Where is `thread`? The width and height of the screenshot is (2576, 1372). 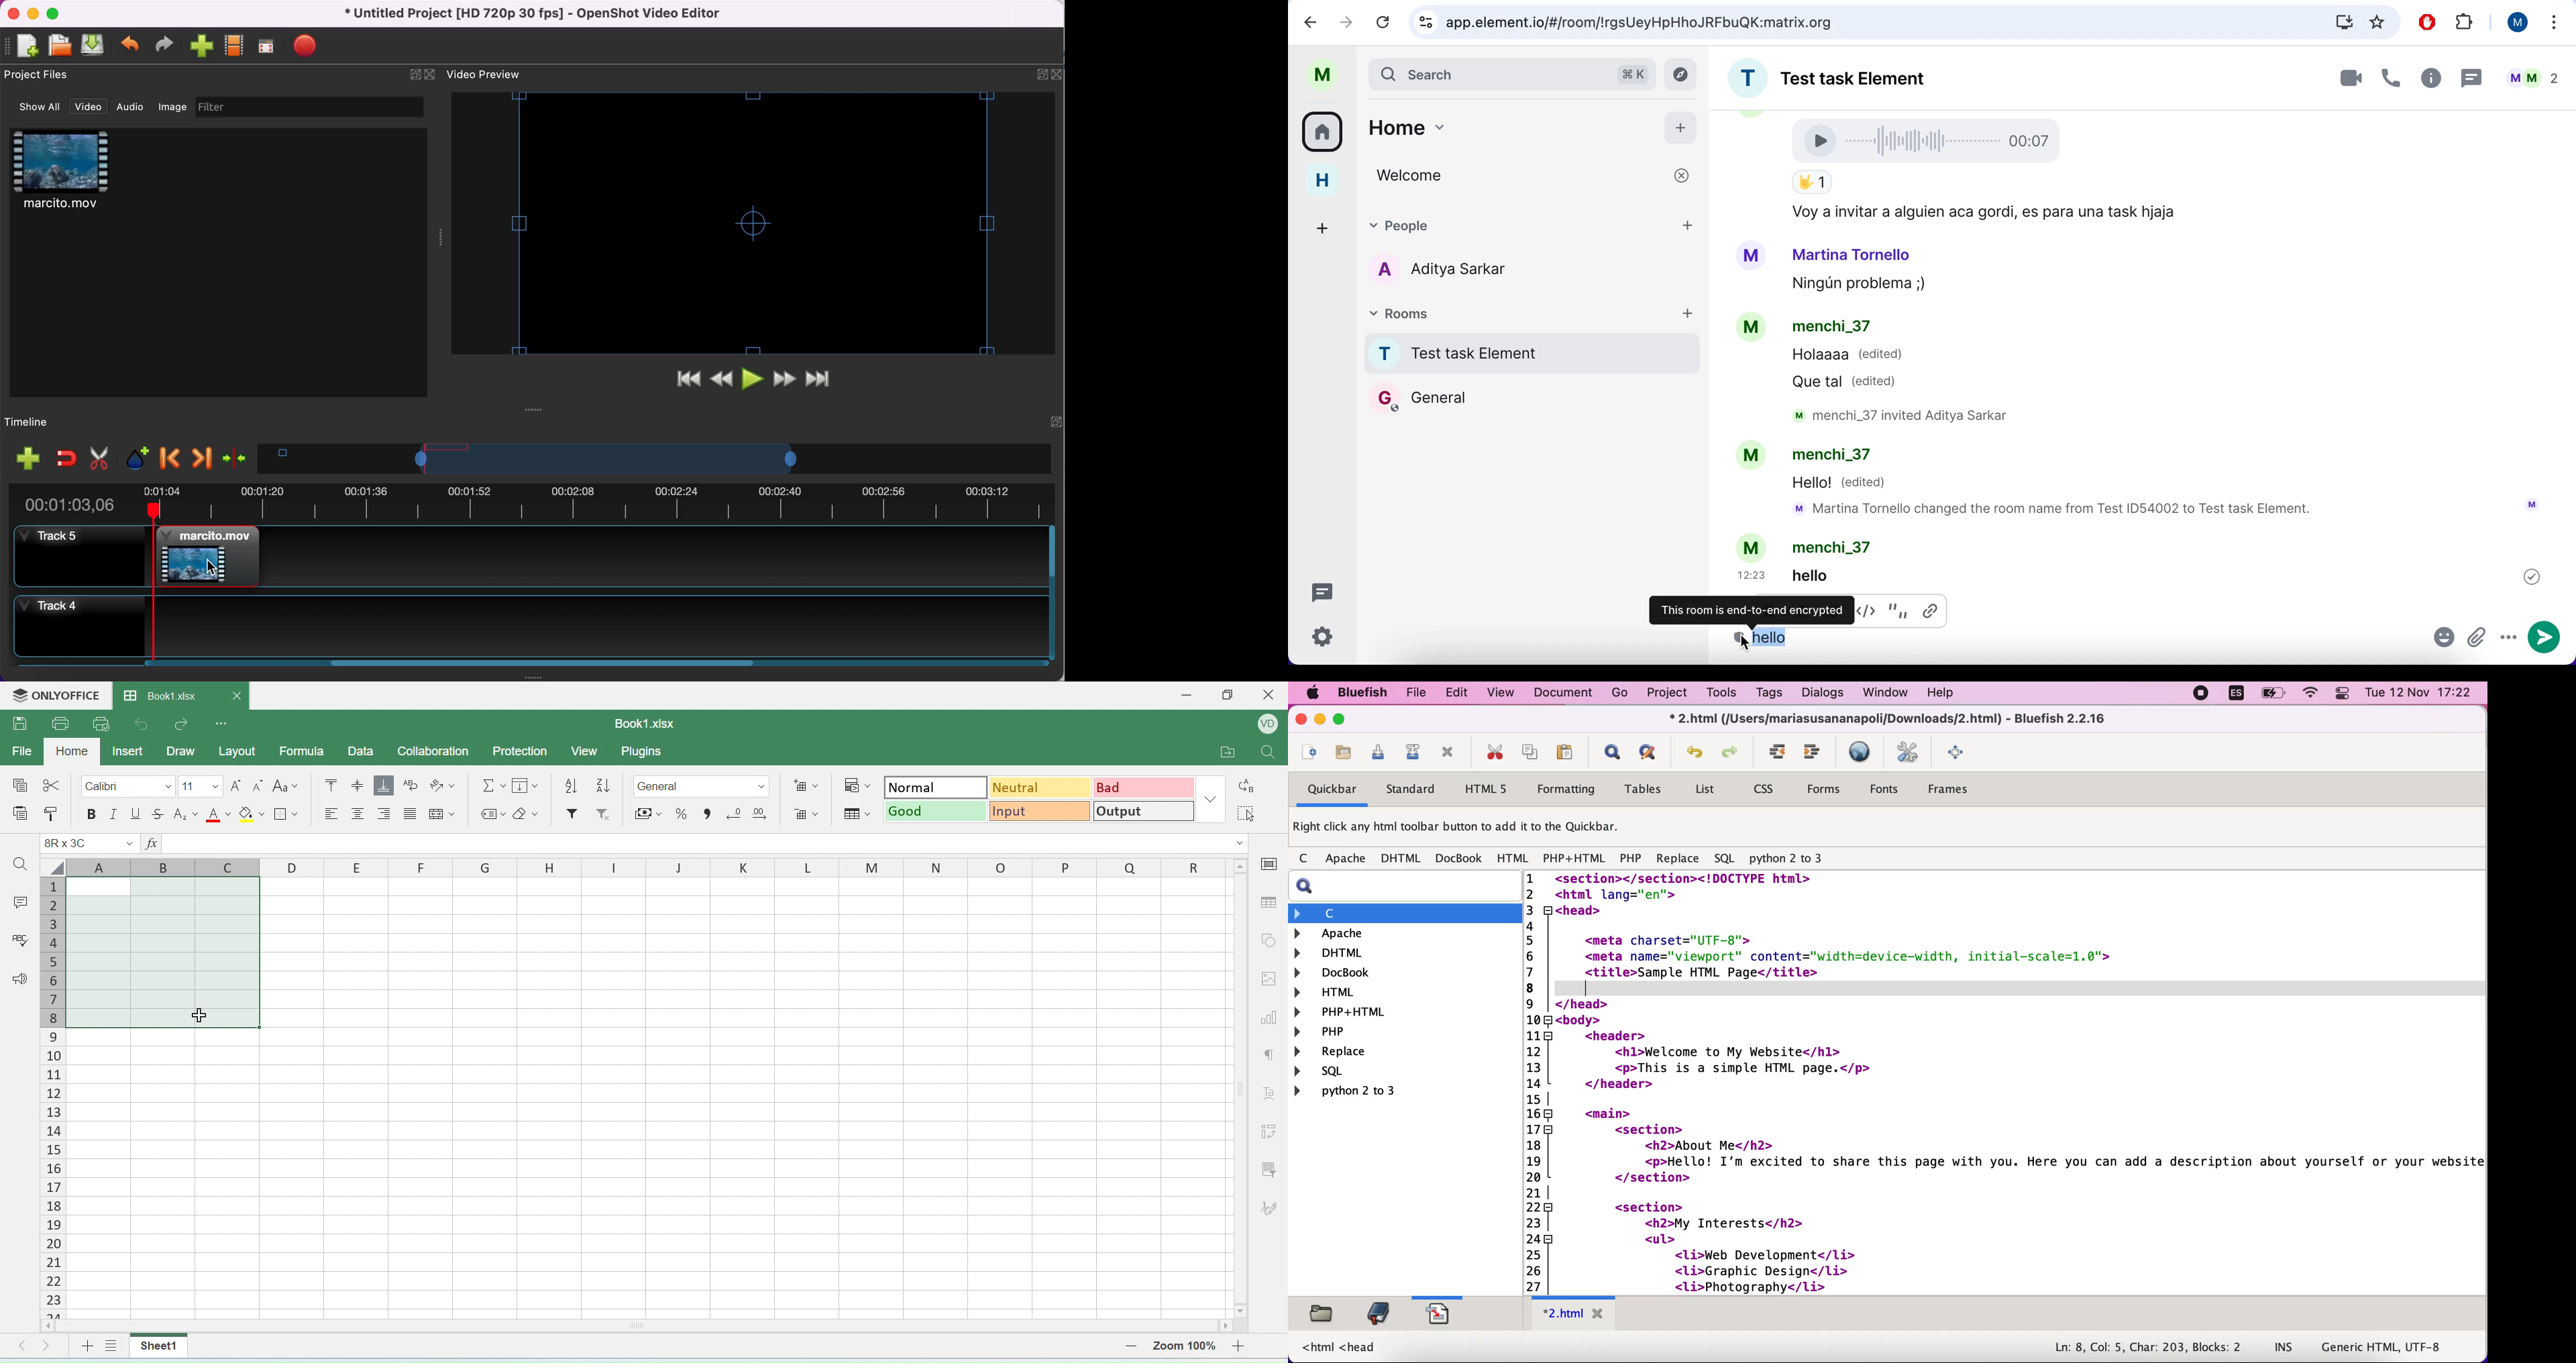
thread is located at coordinates (2470, 77).